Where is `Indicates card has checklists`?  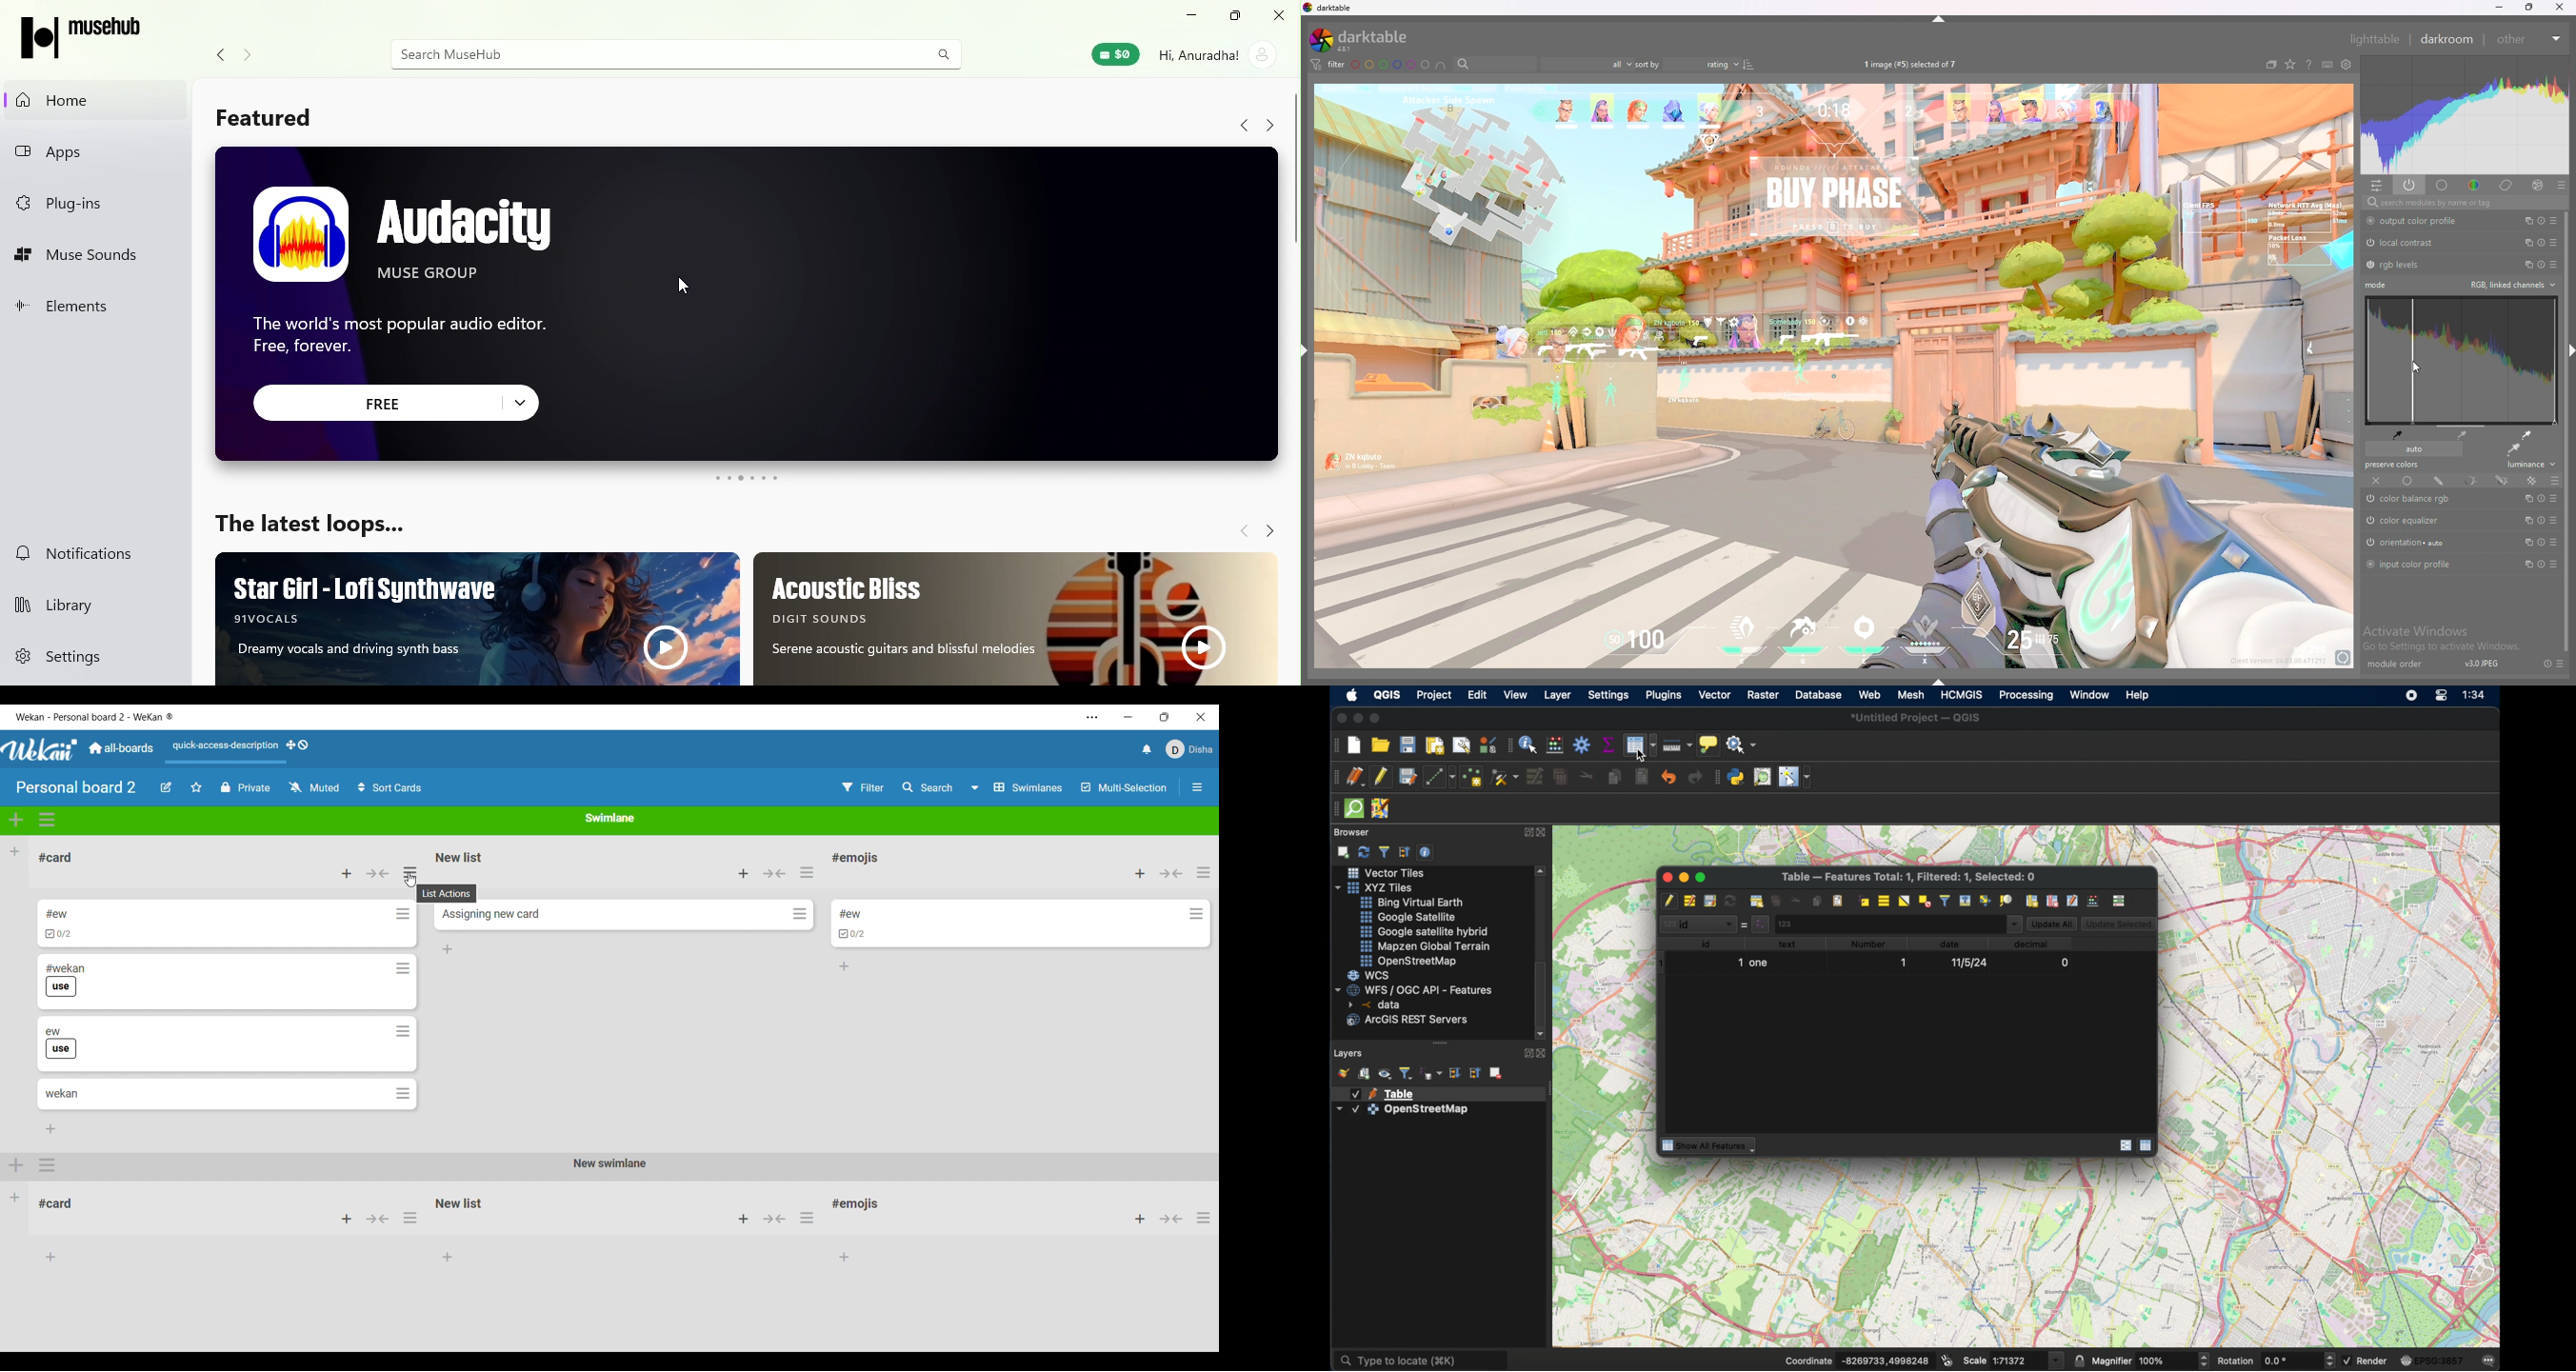 Indicates card has checklists is located at coordinates (853, 933).